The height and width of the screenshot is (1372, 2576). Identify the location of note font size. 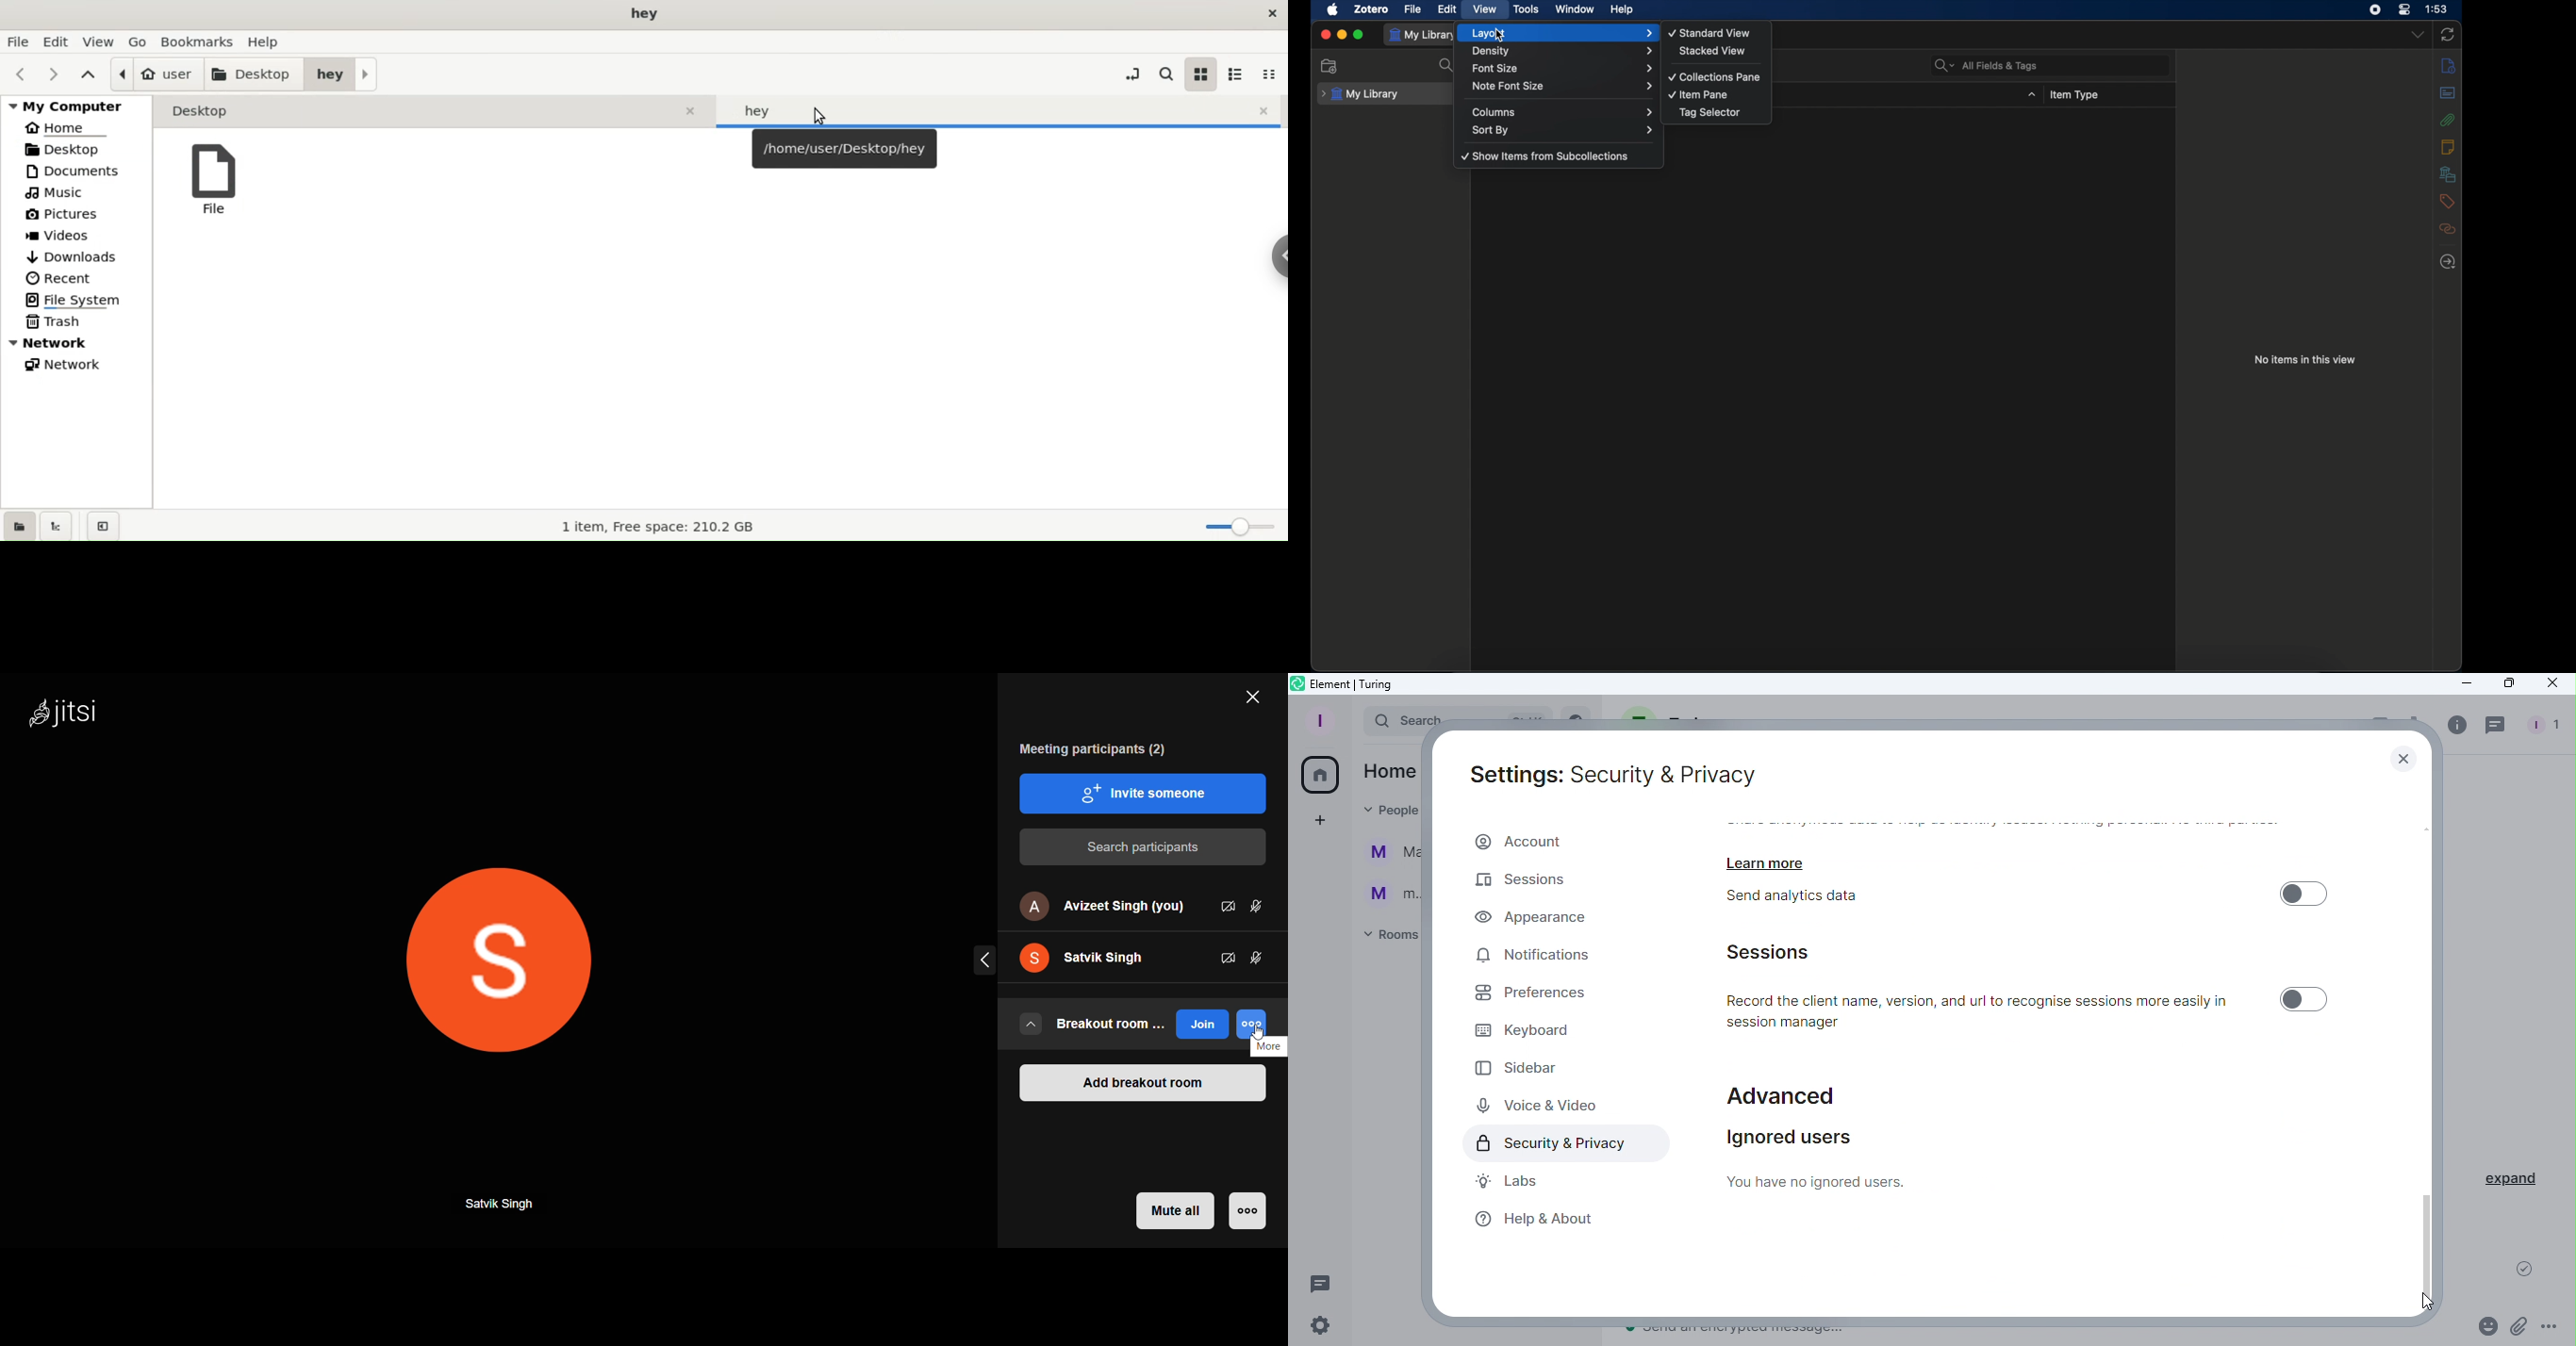
(1564, 86).